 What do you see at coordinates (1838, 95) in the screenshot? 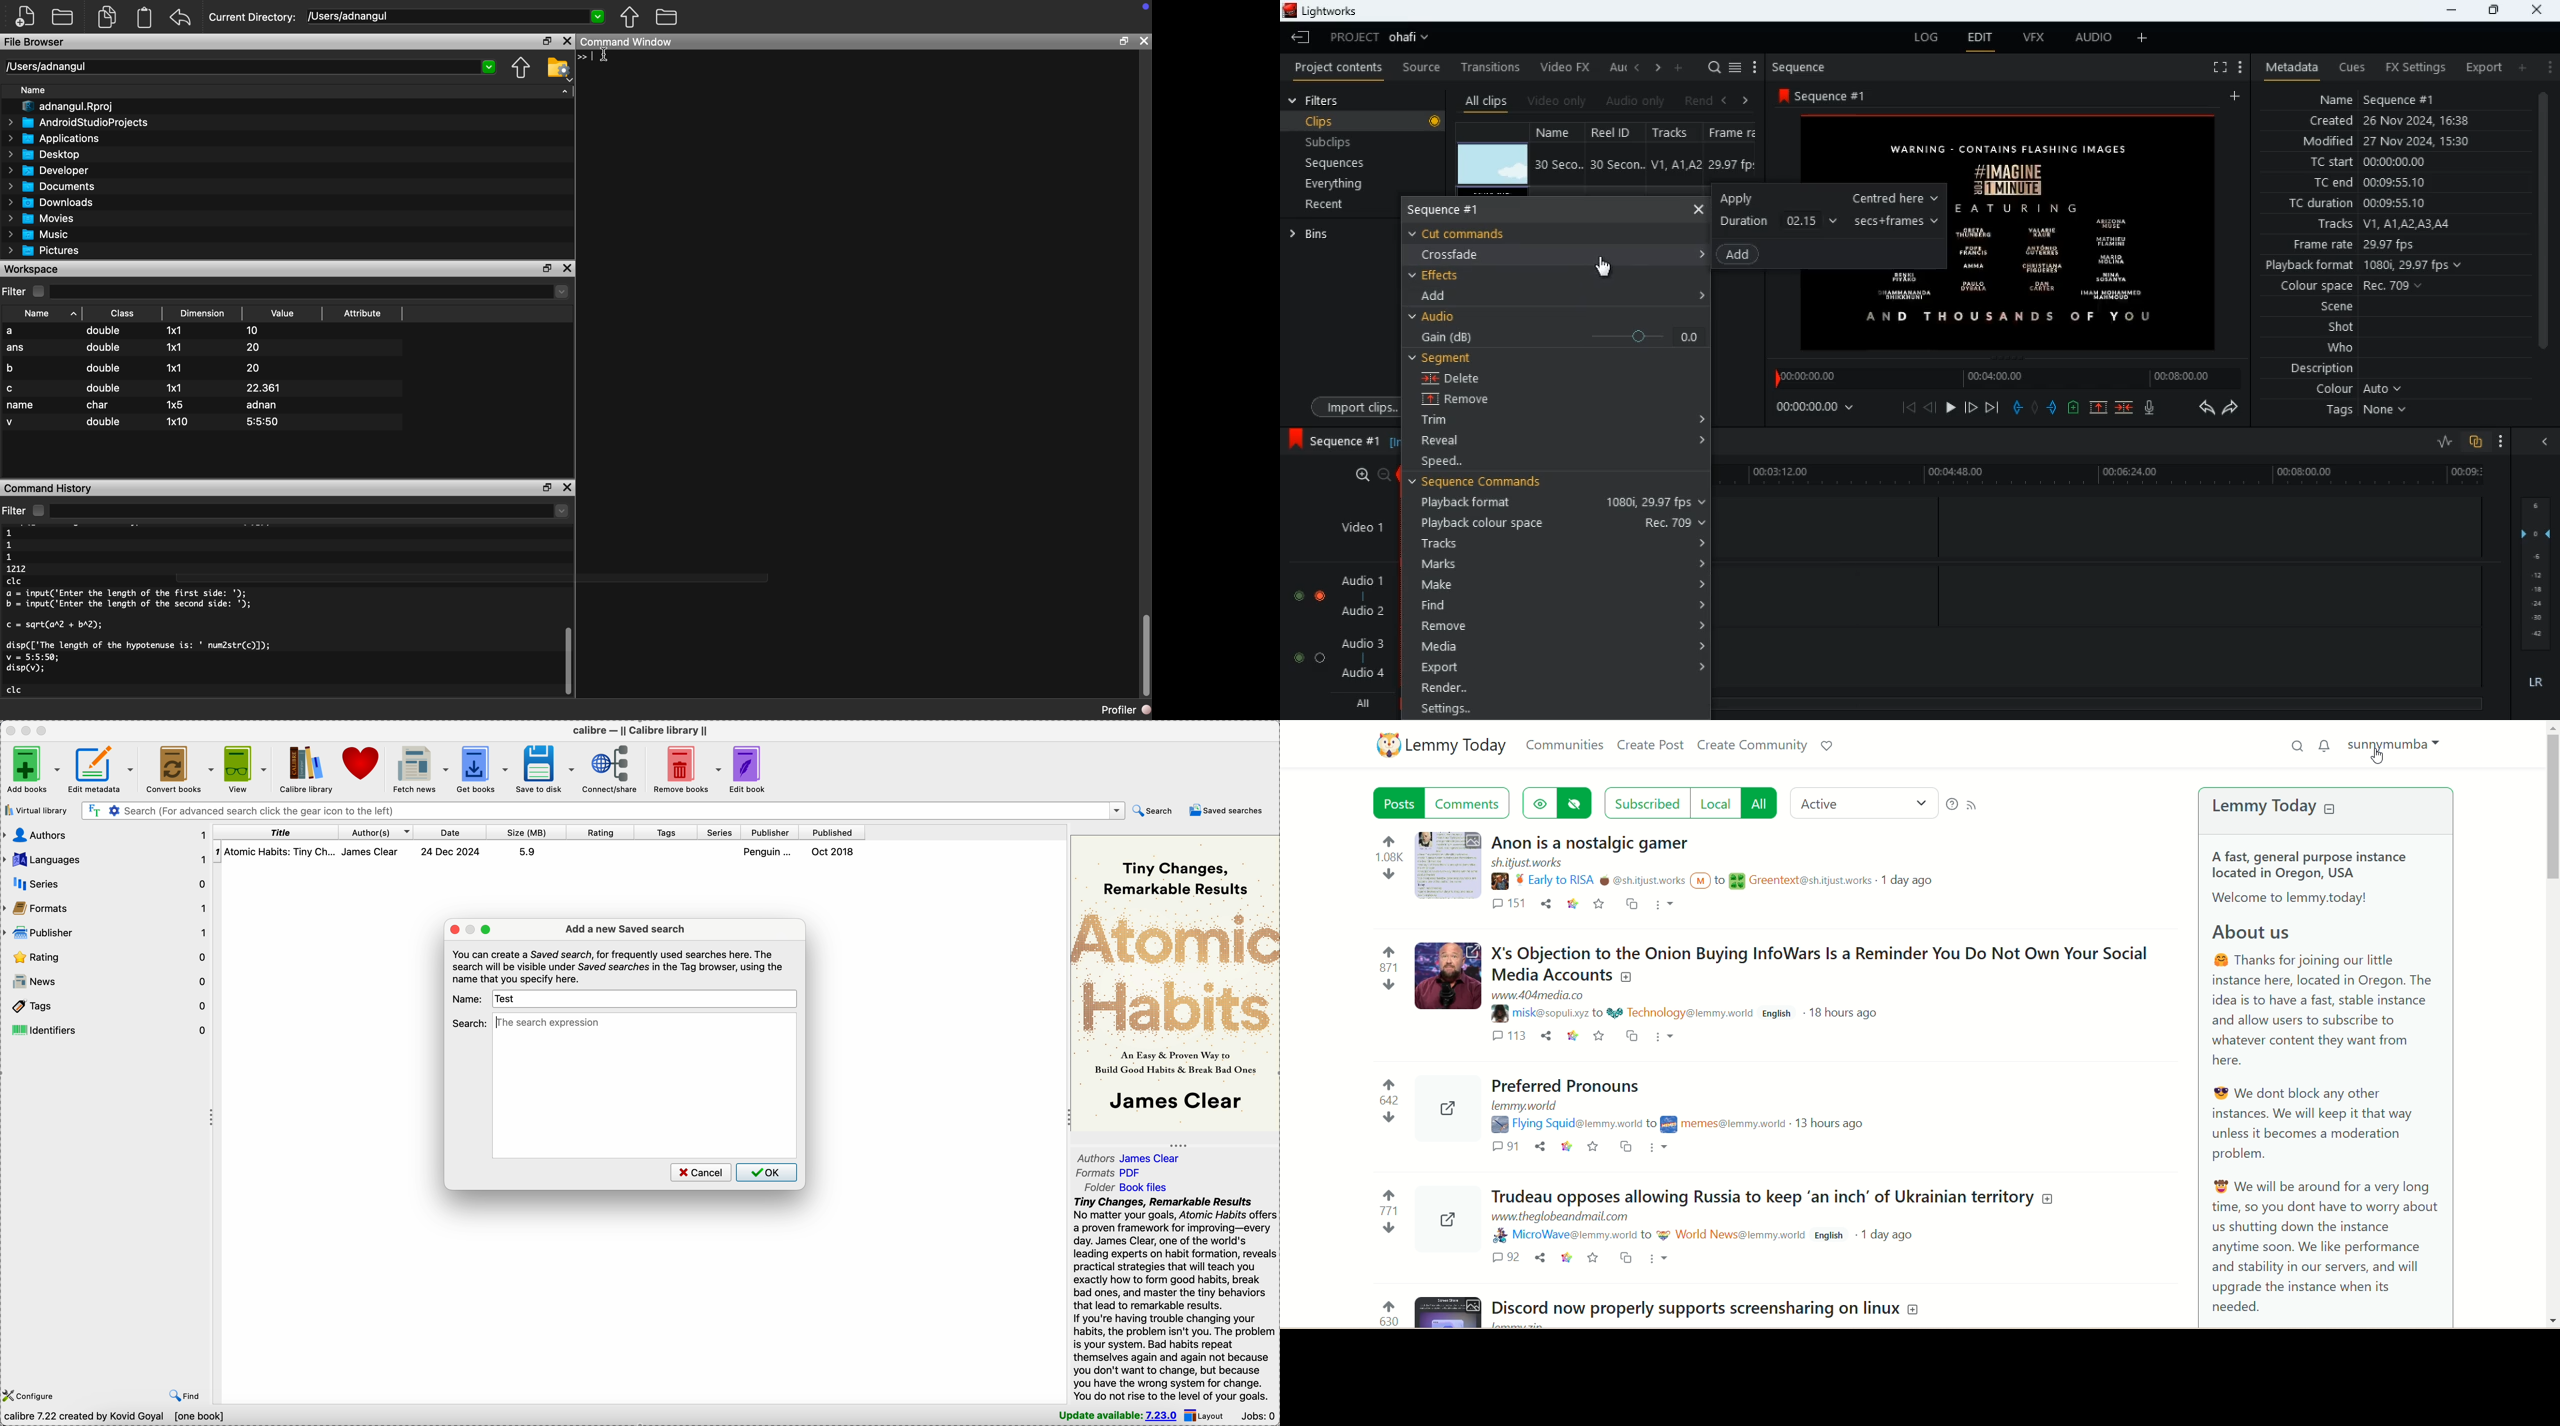
I see `sequence` at bounding box center [1838, 95].